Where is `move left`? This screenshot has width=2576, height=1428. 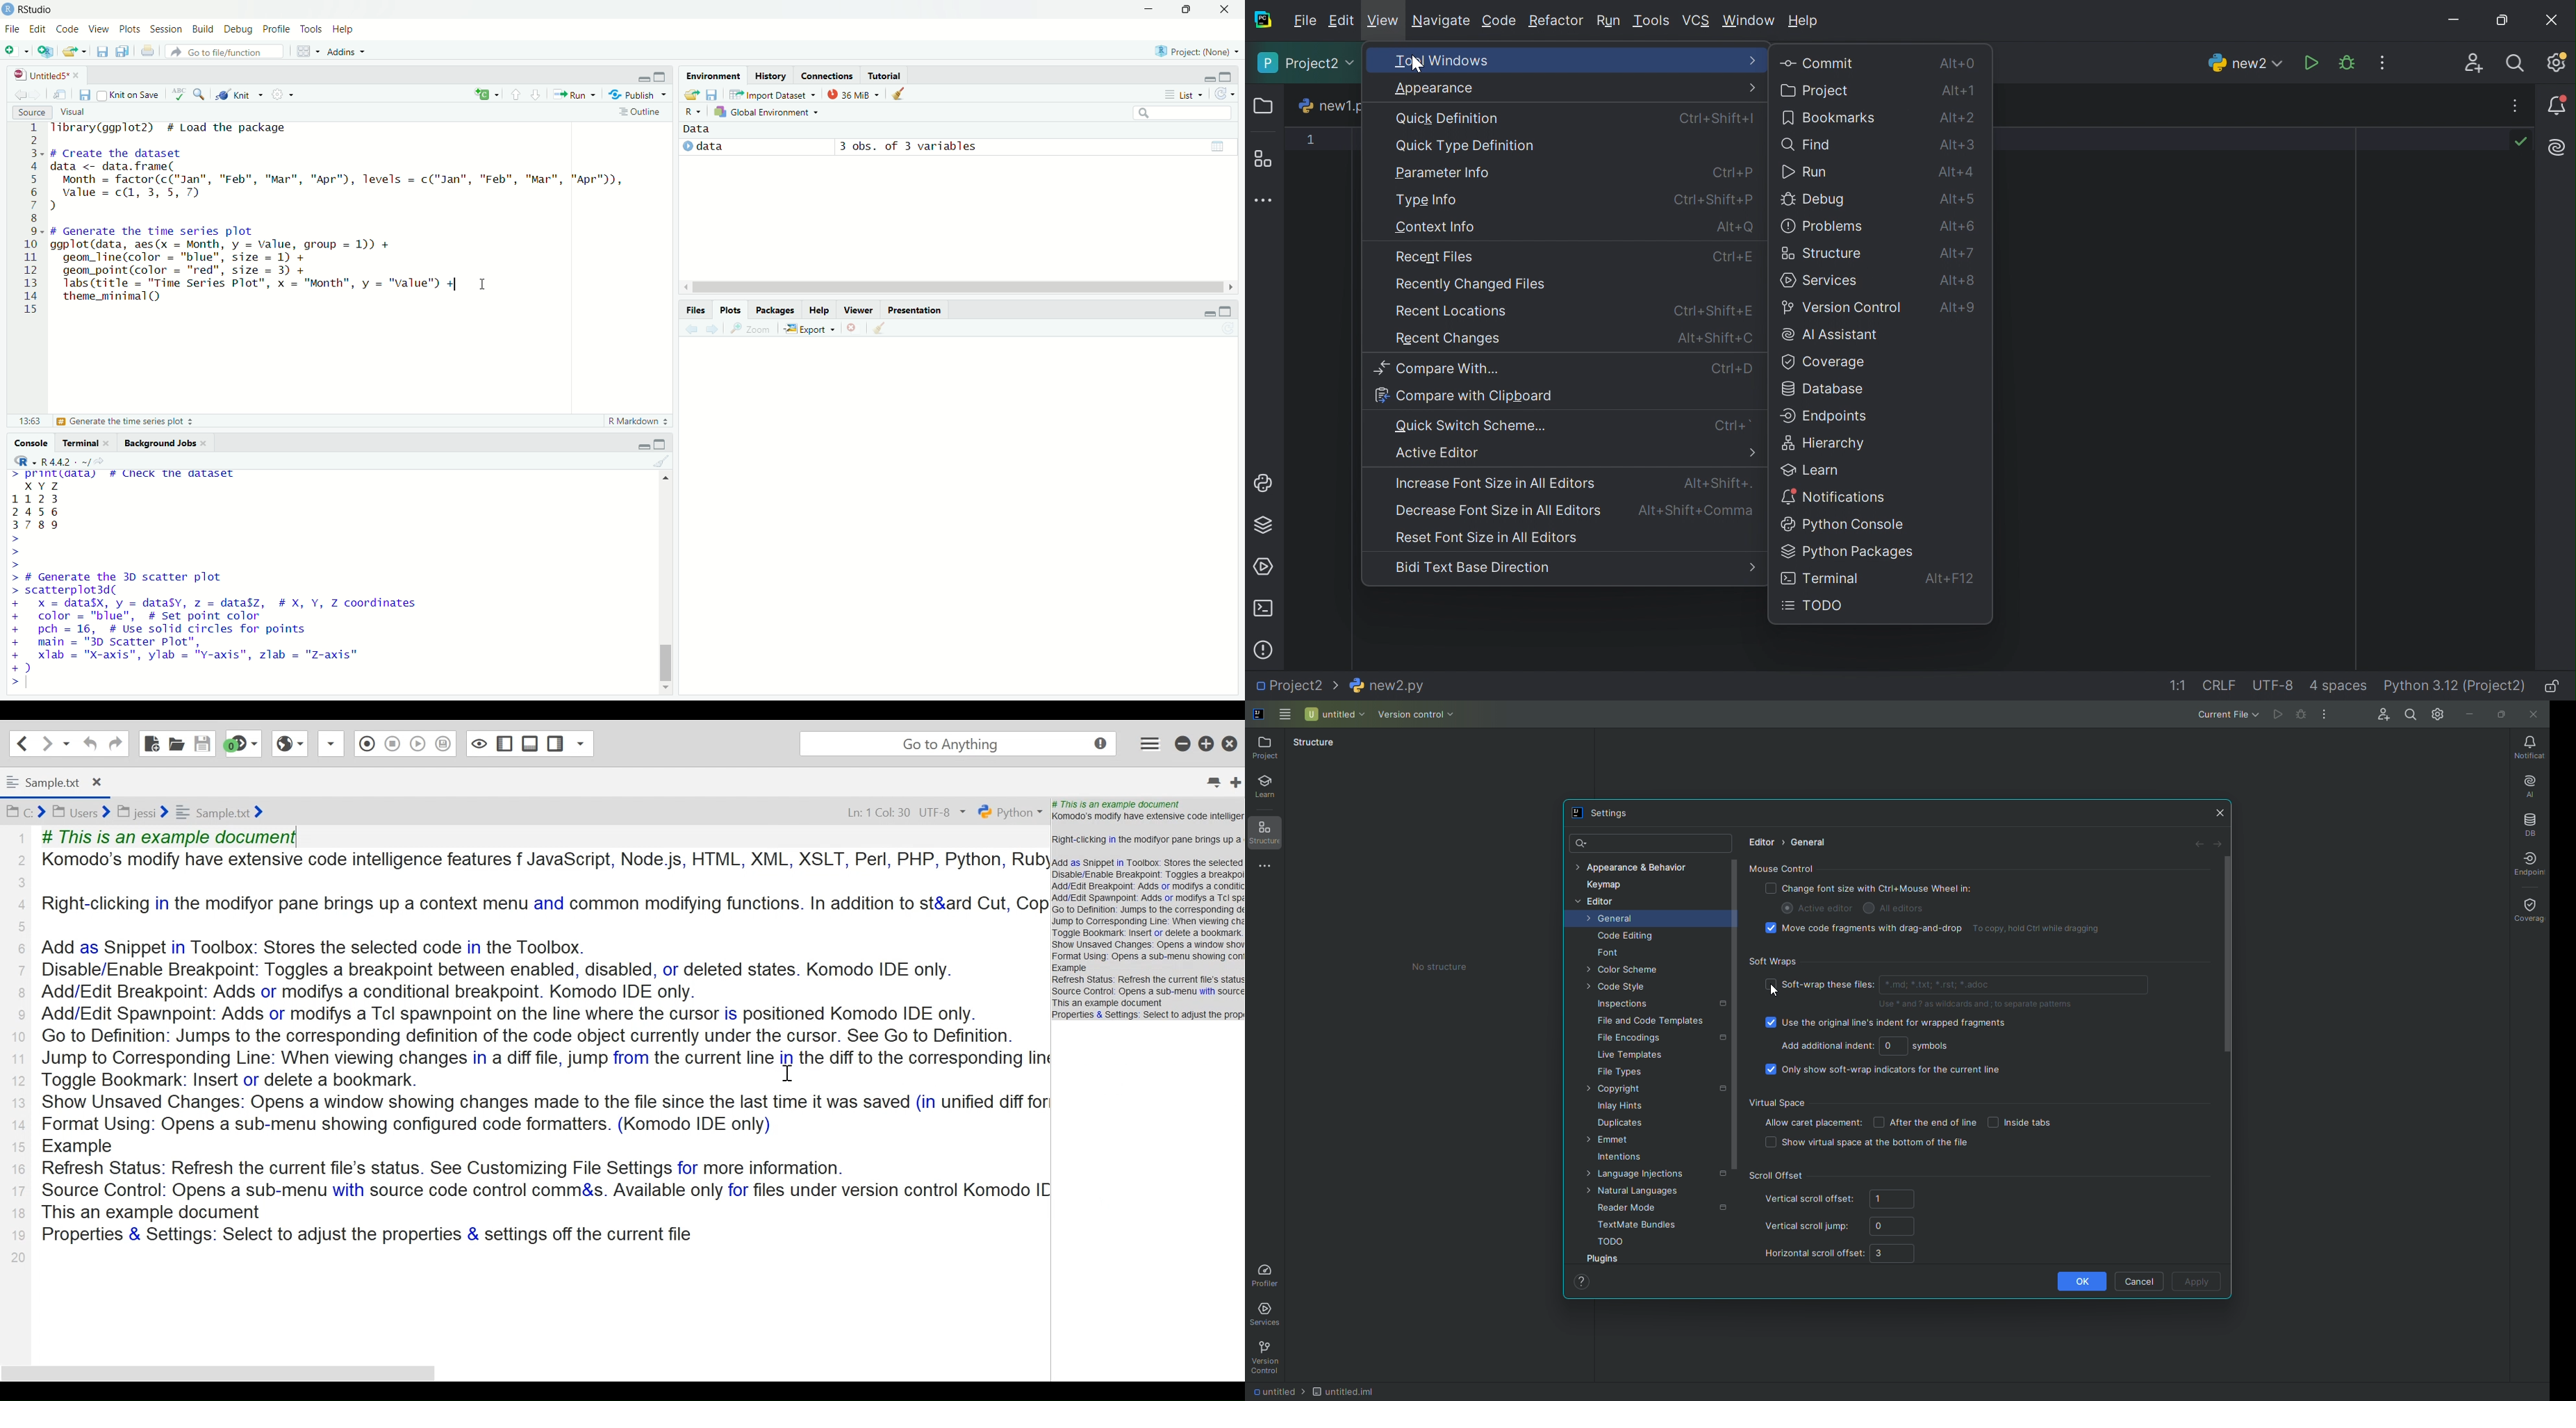
move left is located at coordinates (684, 287).